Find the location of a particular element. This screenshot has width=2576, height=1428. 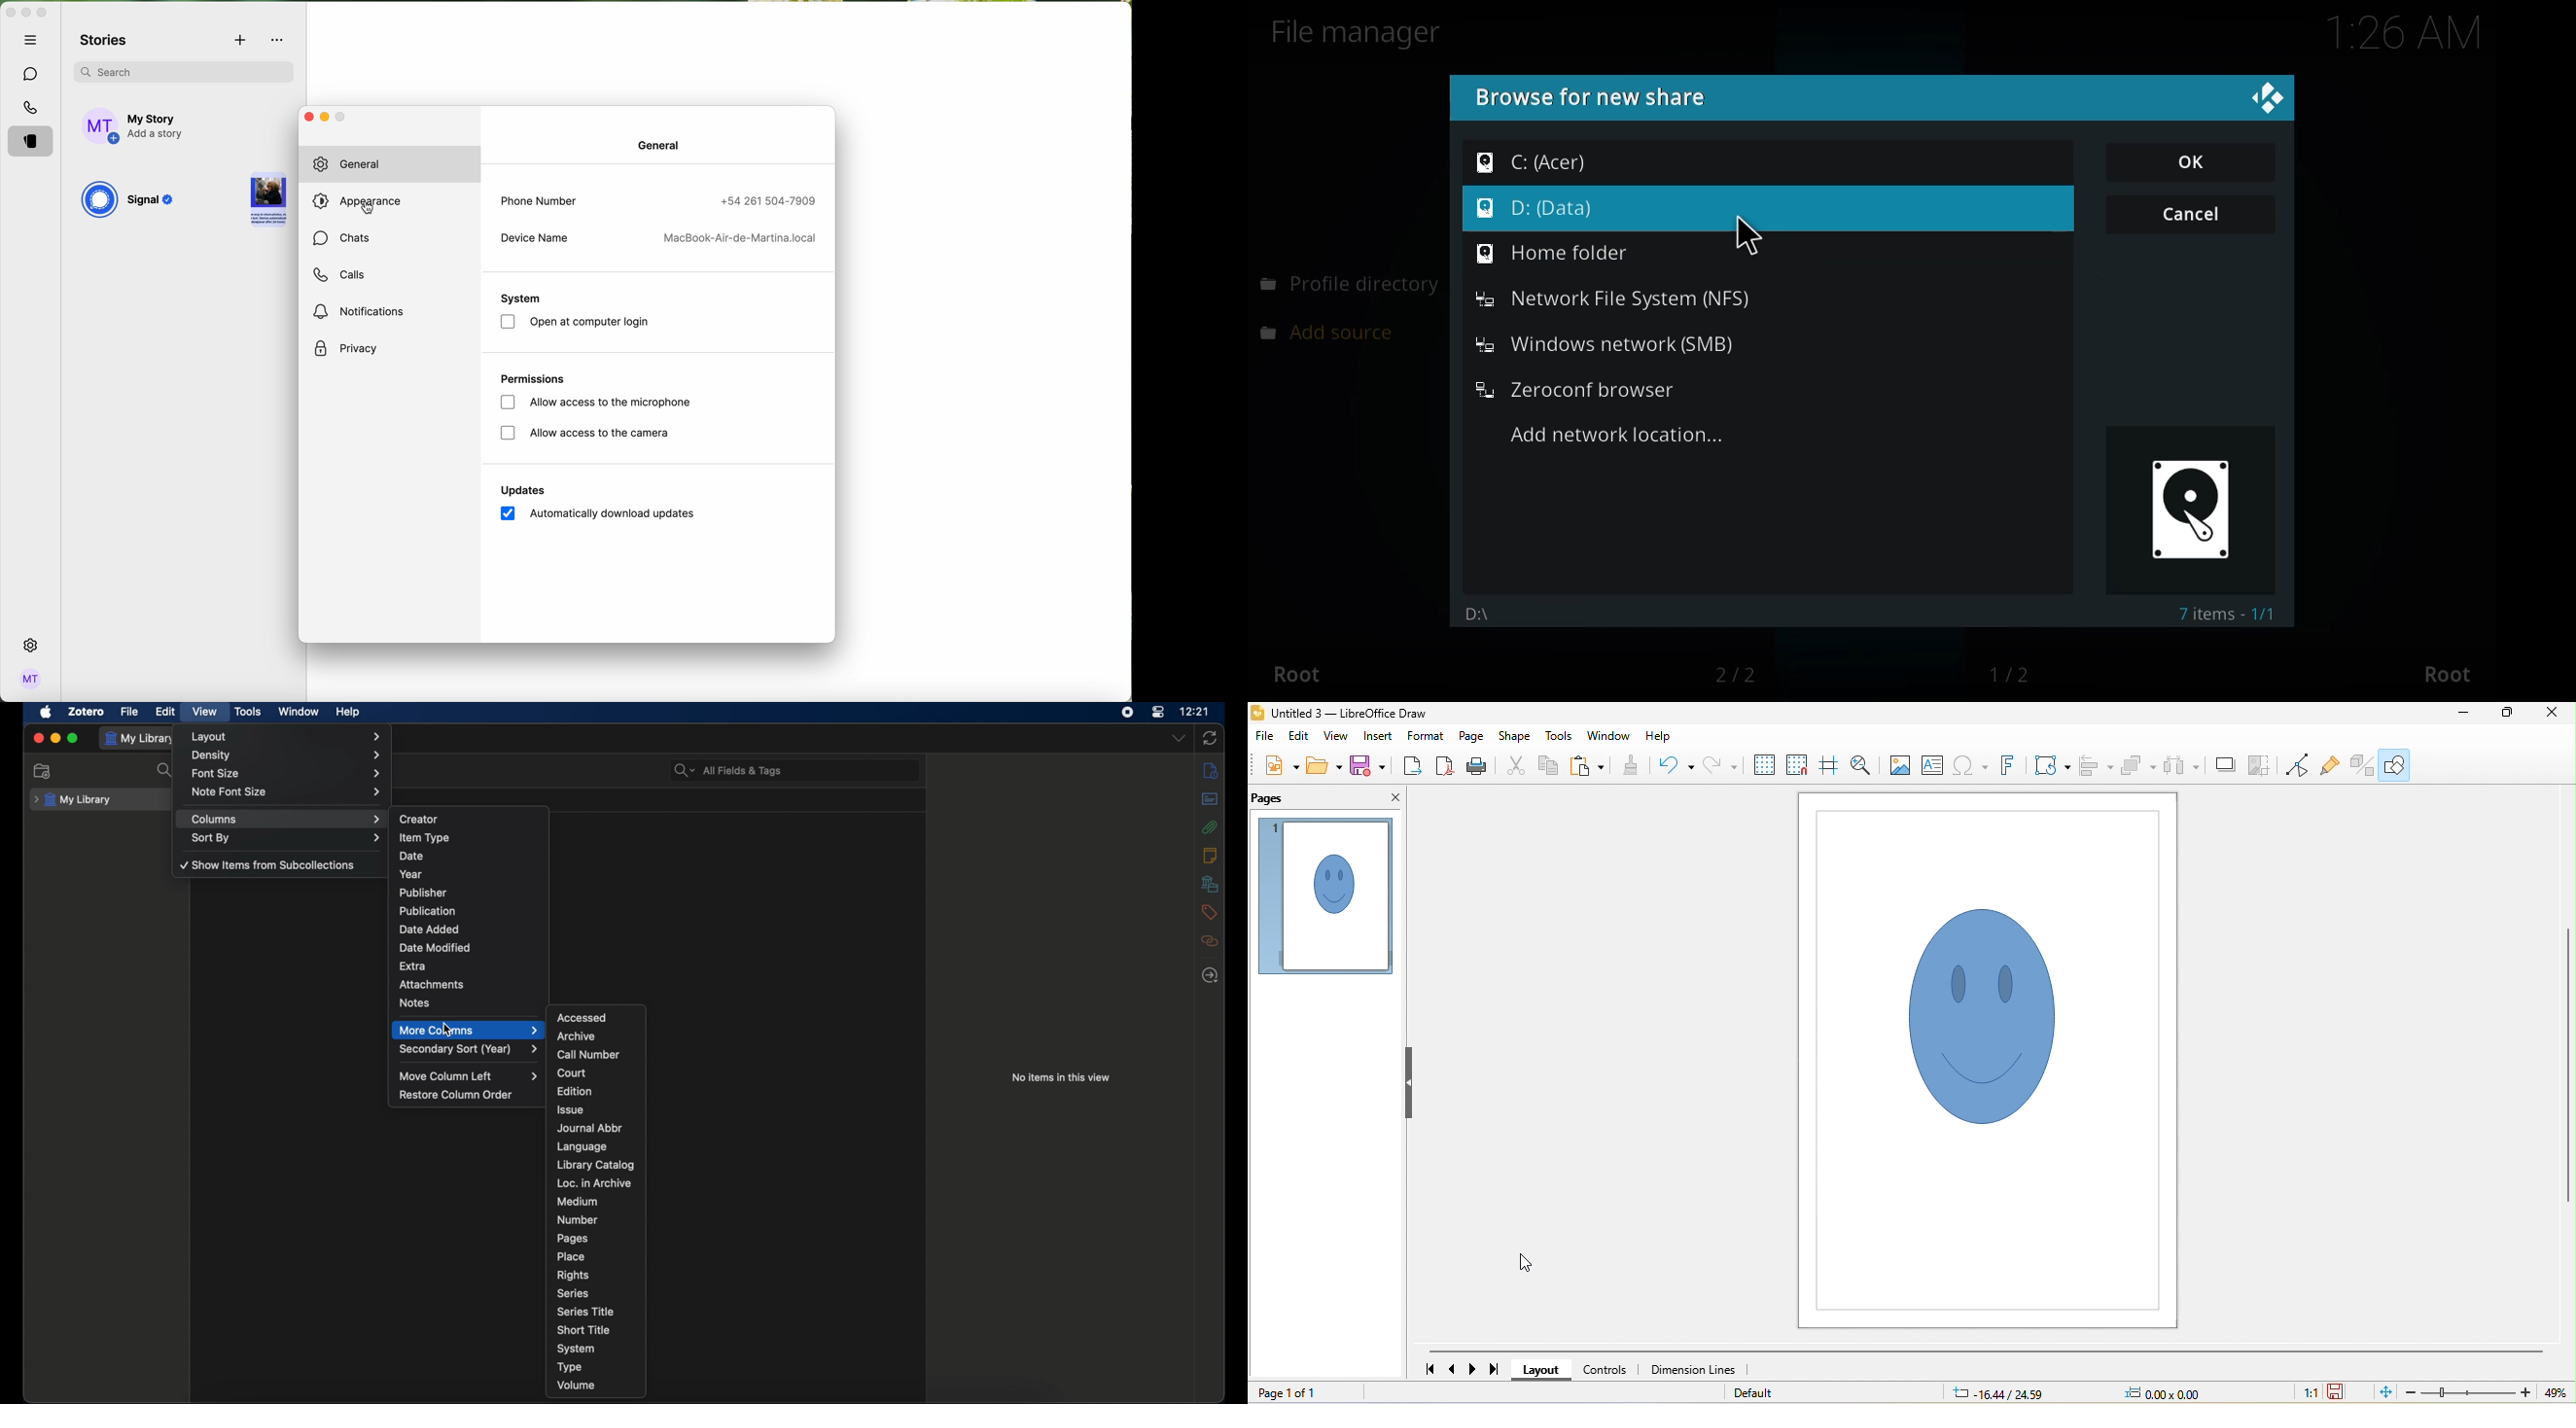

attachments is located at coordinates (1210, 941).